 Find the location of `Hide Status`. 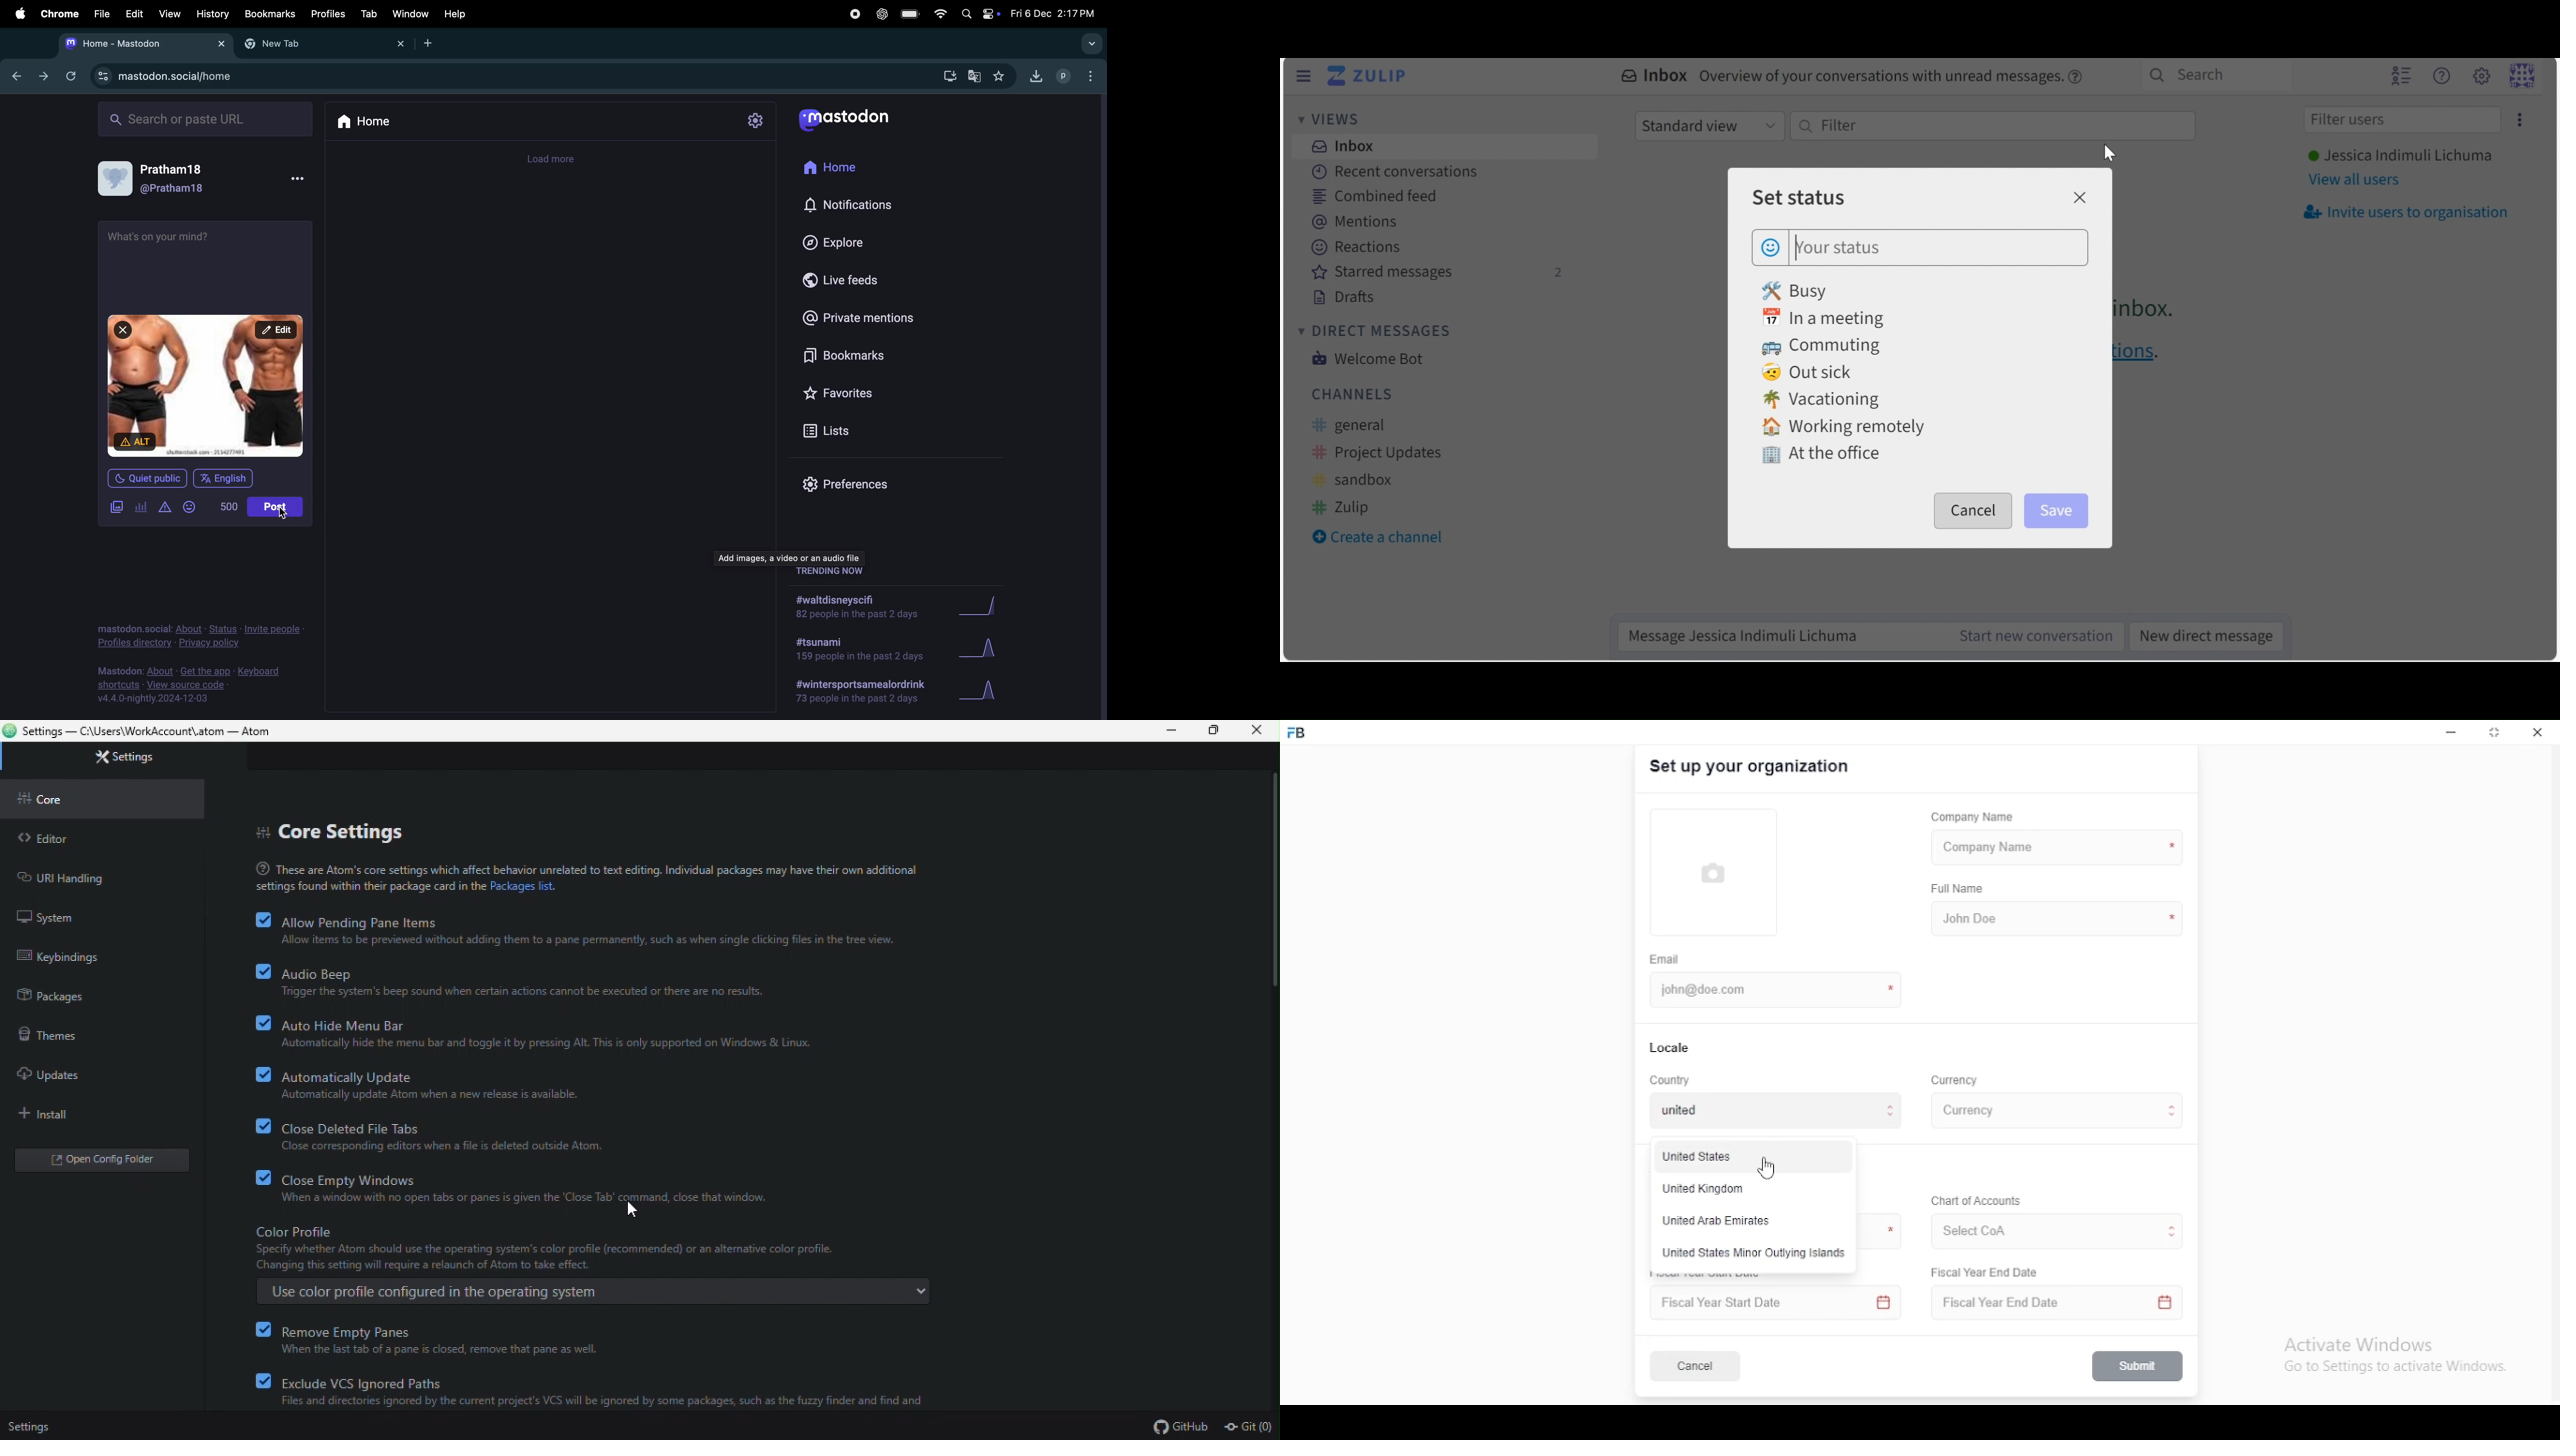

Hide Status is located at coordinates (1303, 76).